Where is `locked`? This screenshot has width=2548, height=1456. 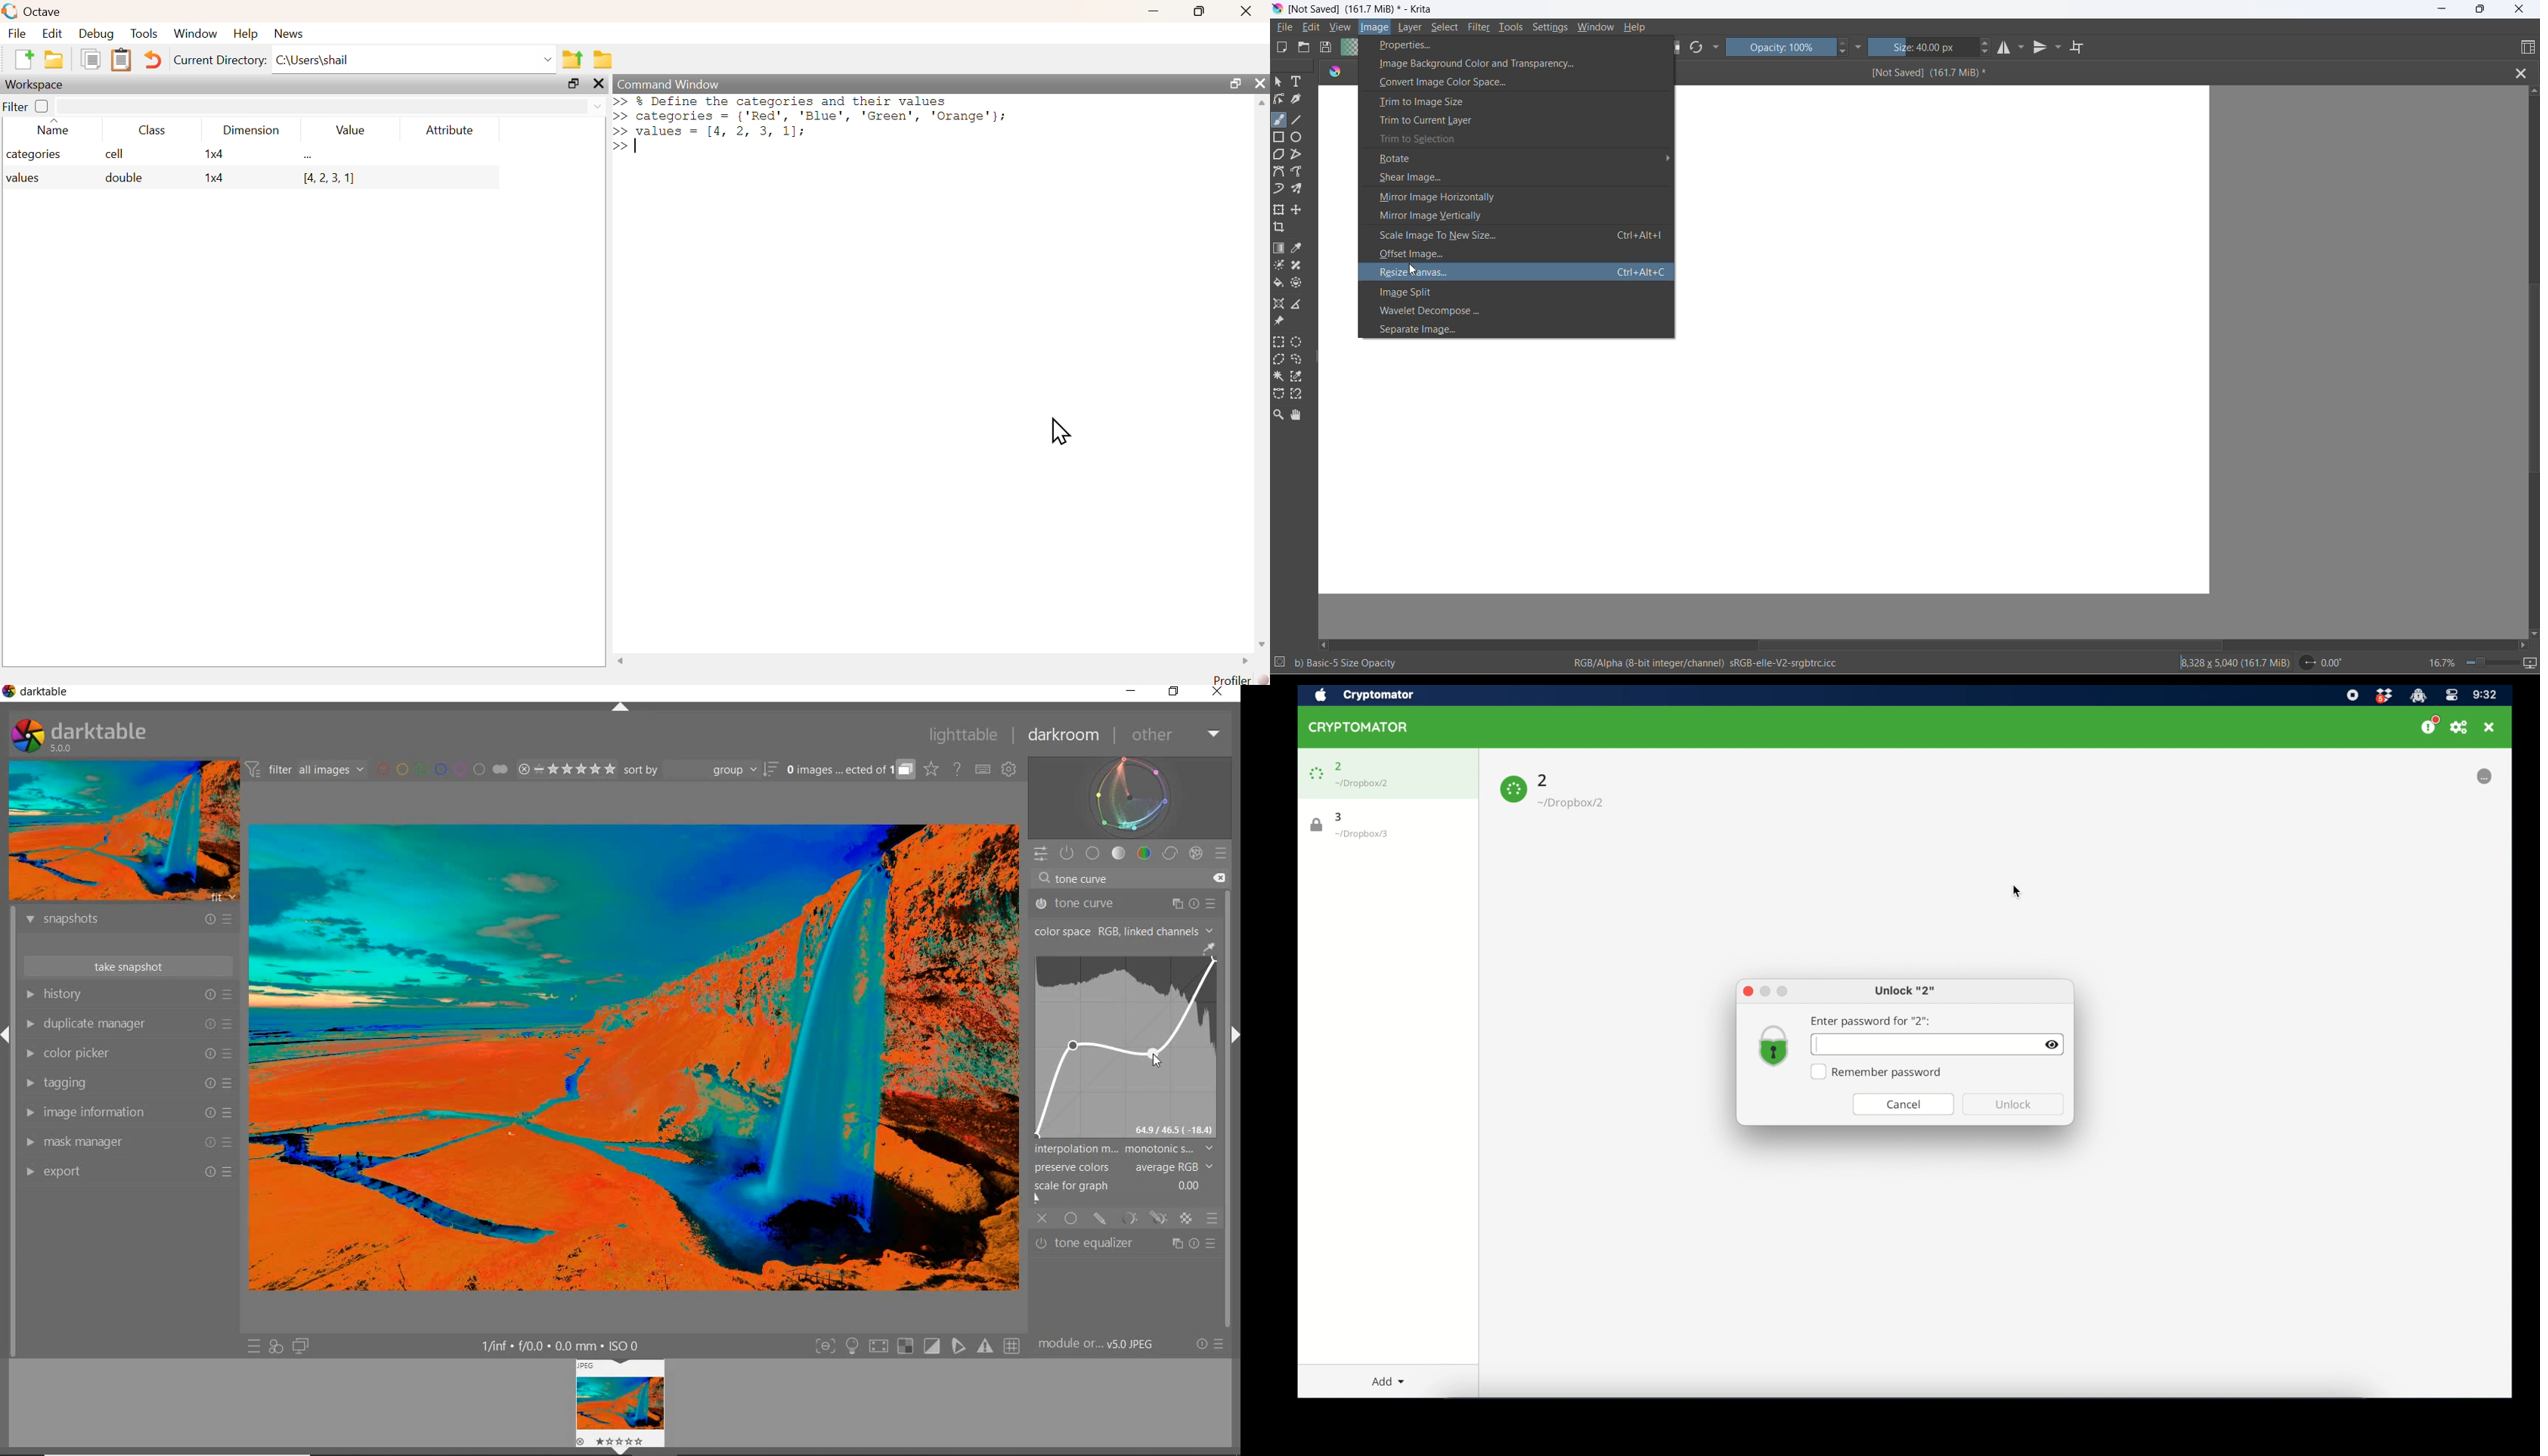
locked is located at coordinates (2470, 776).